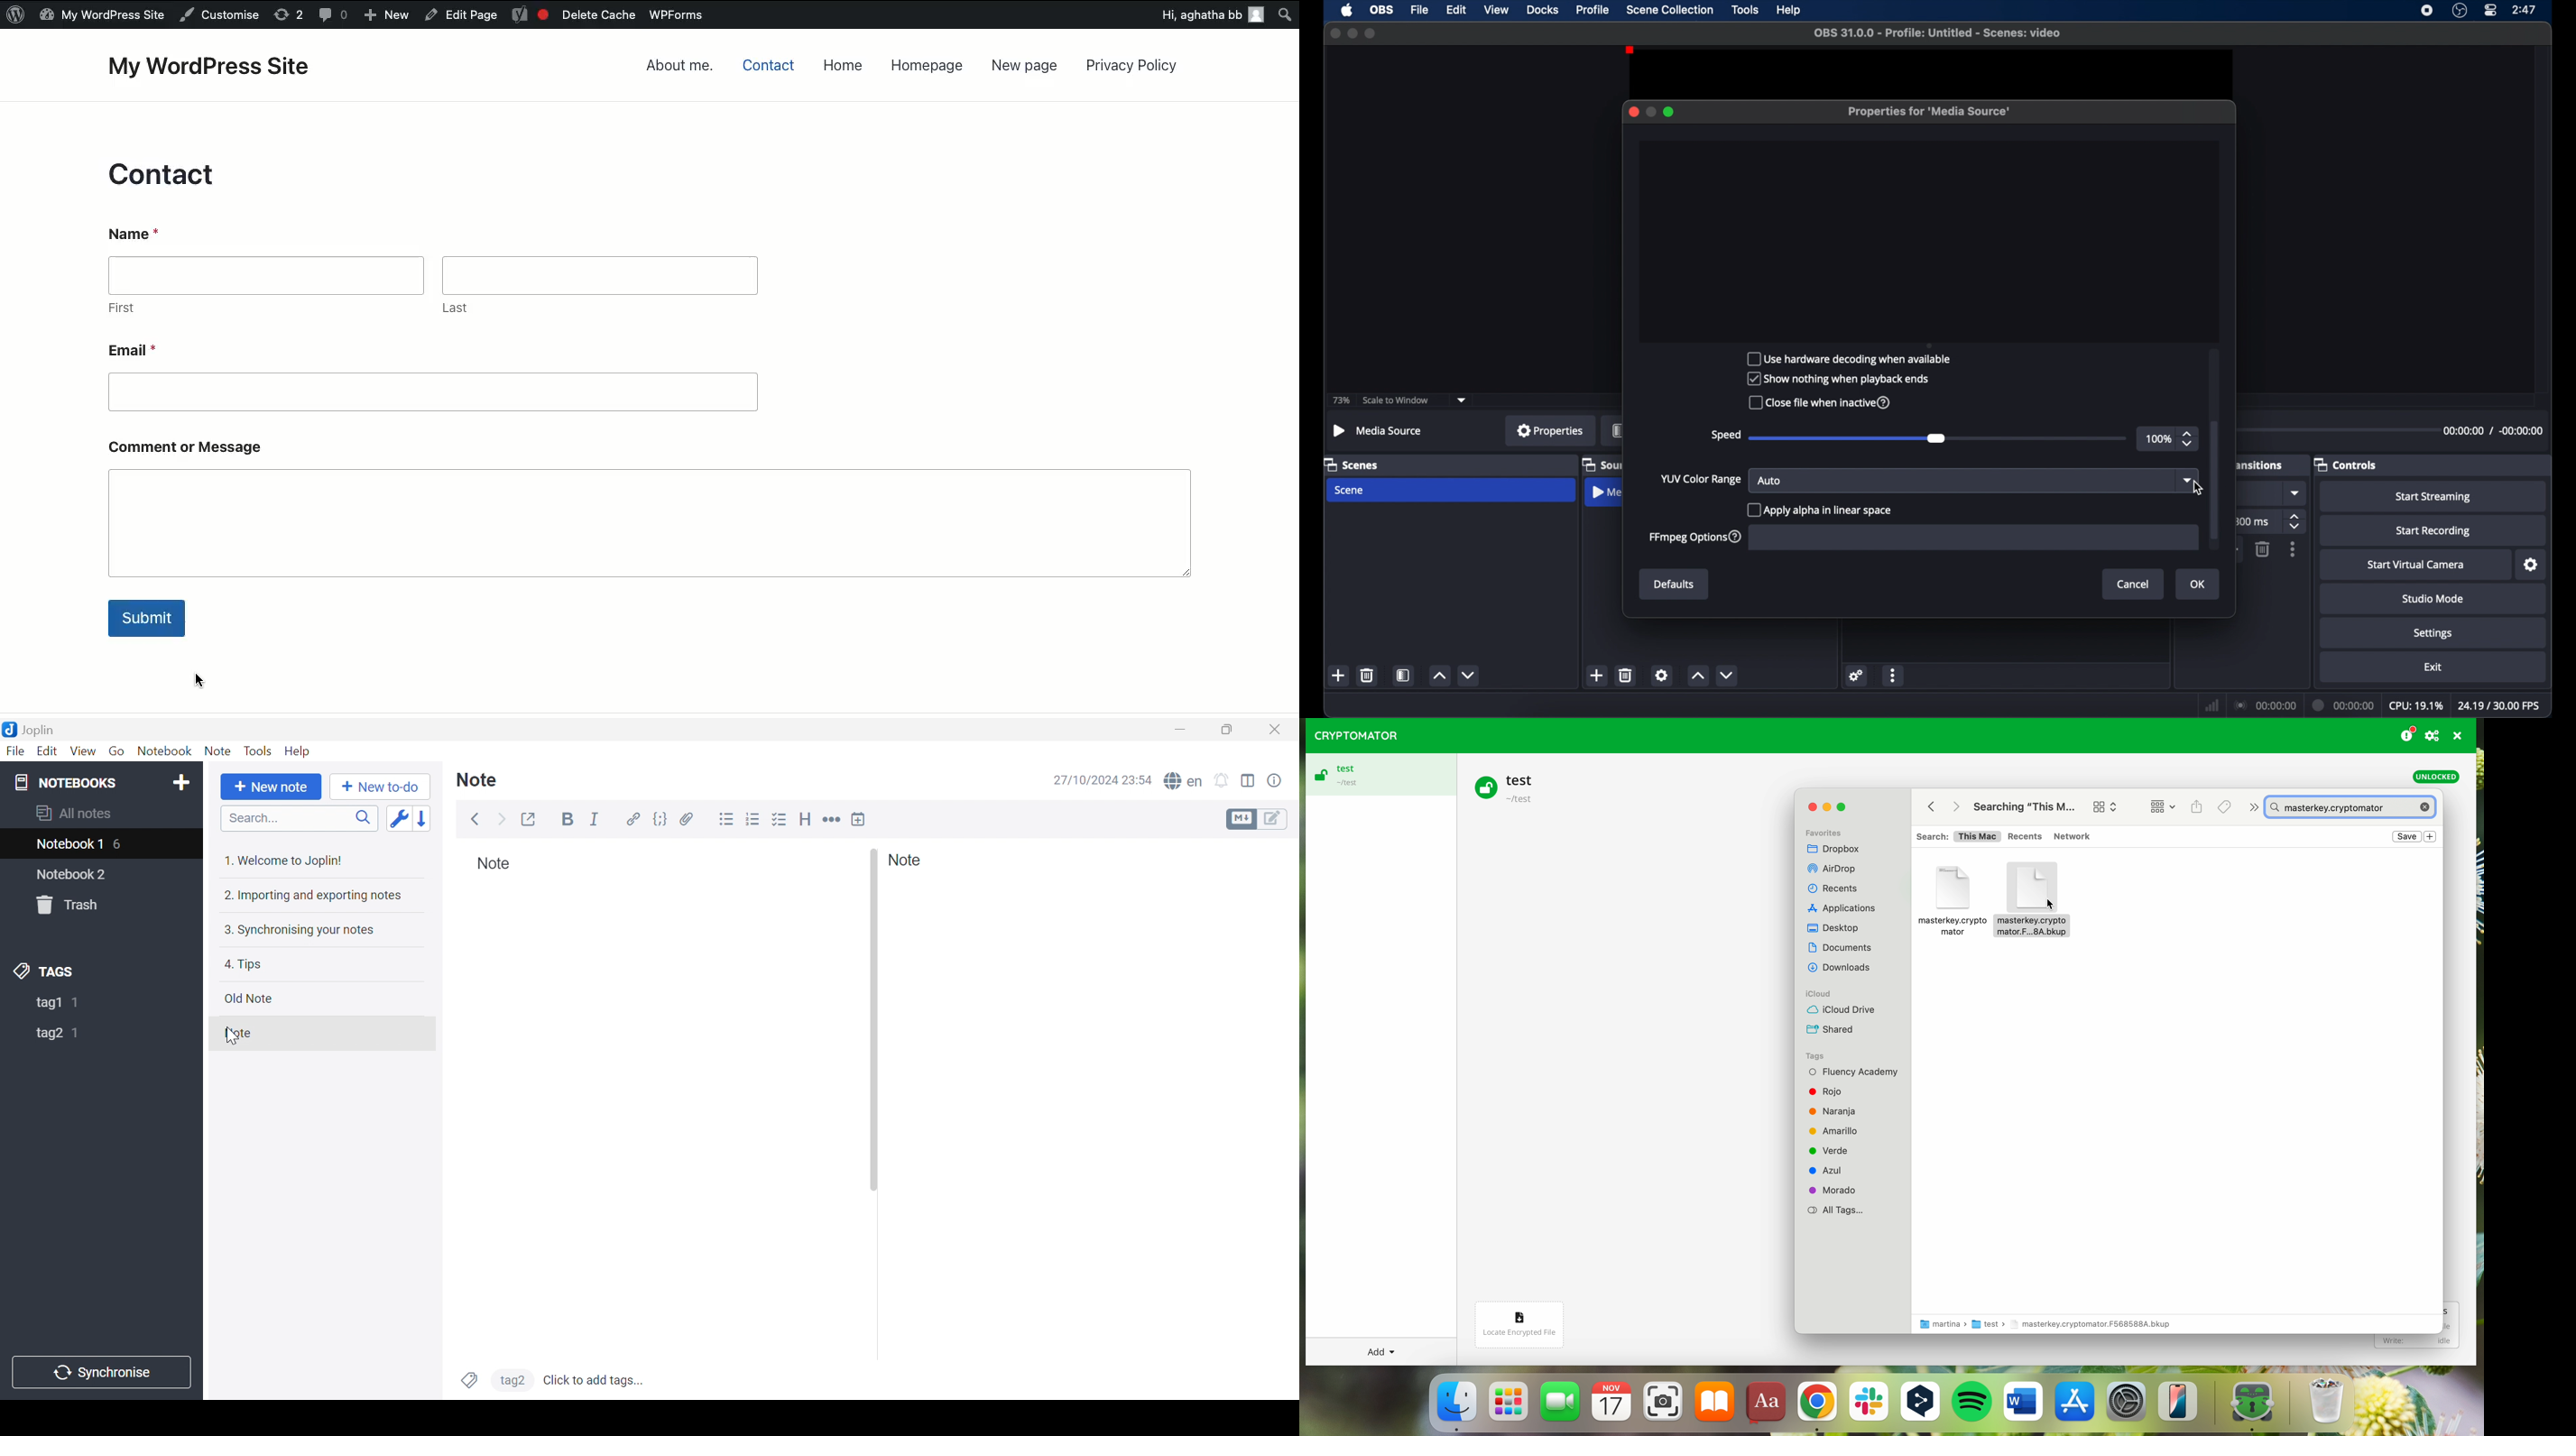  Describe the element at coordinates (2158, 439) in the screenshot. I see `100%` at that location.